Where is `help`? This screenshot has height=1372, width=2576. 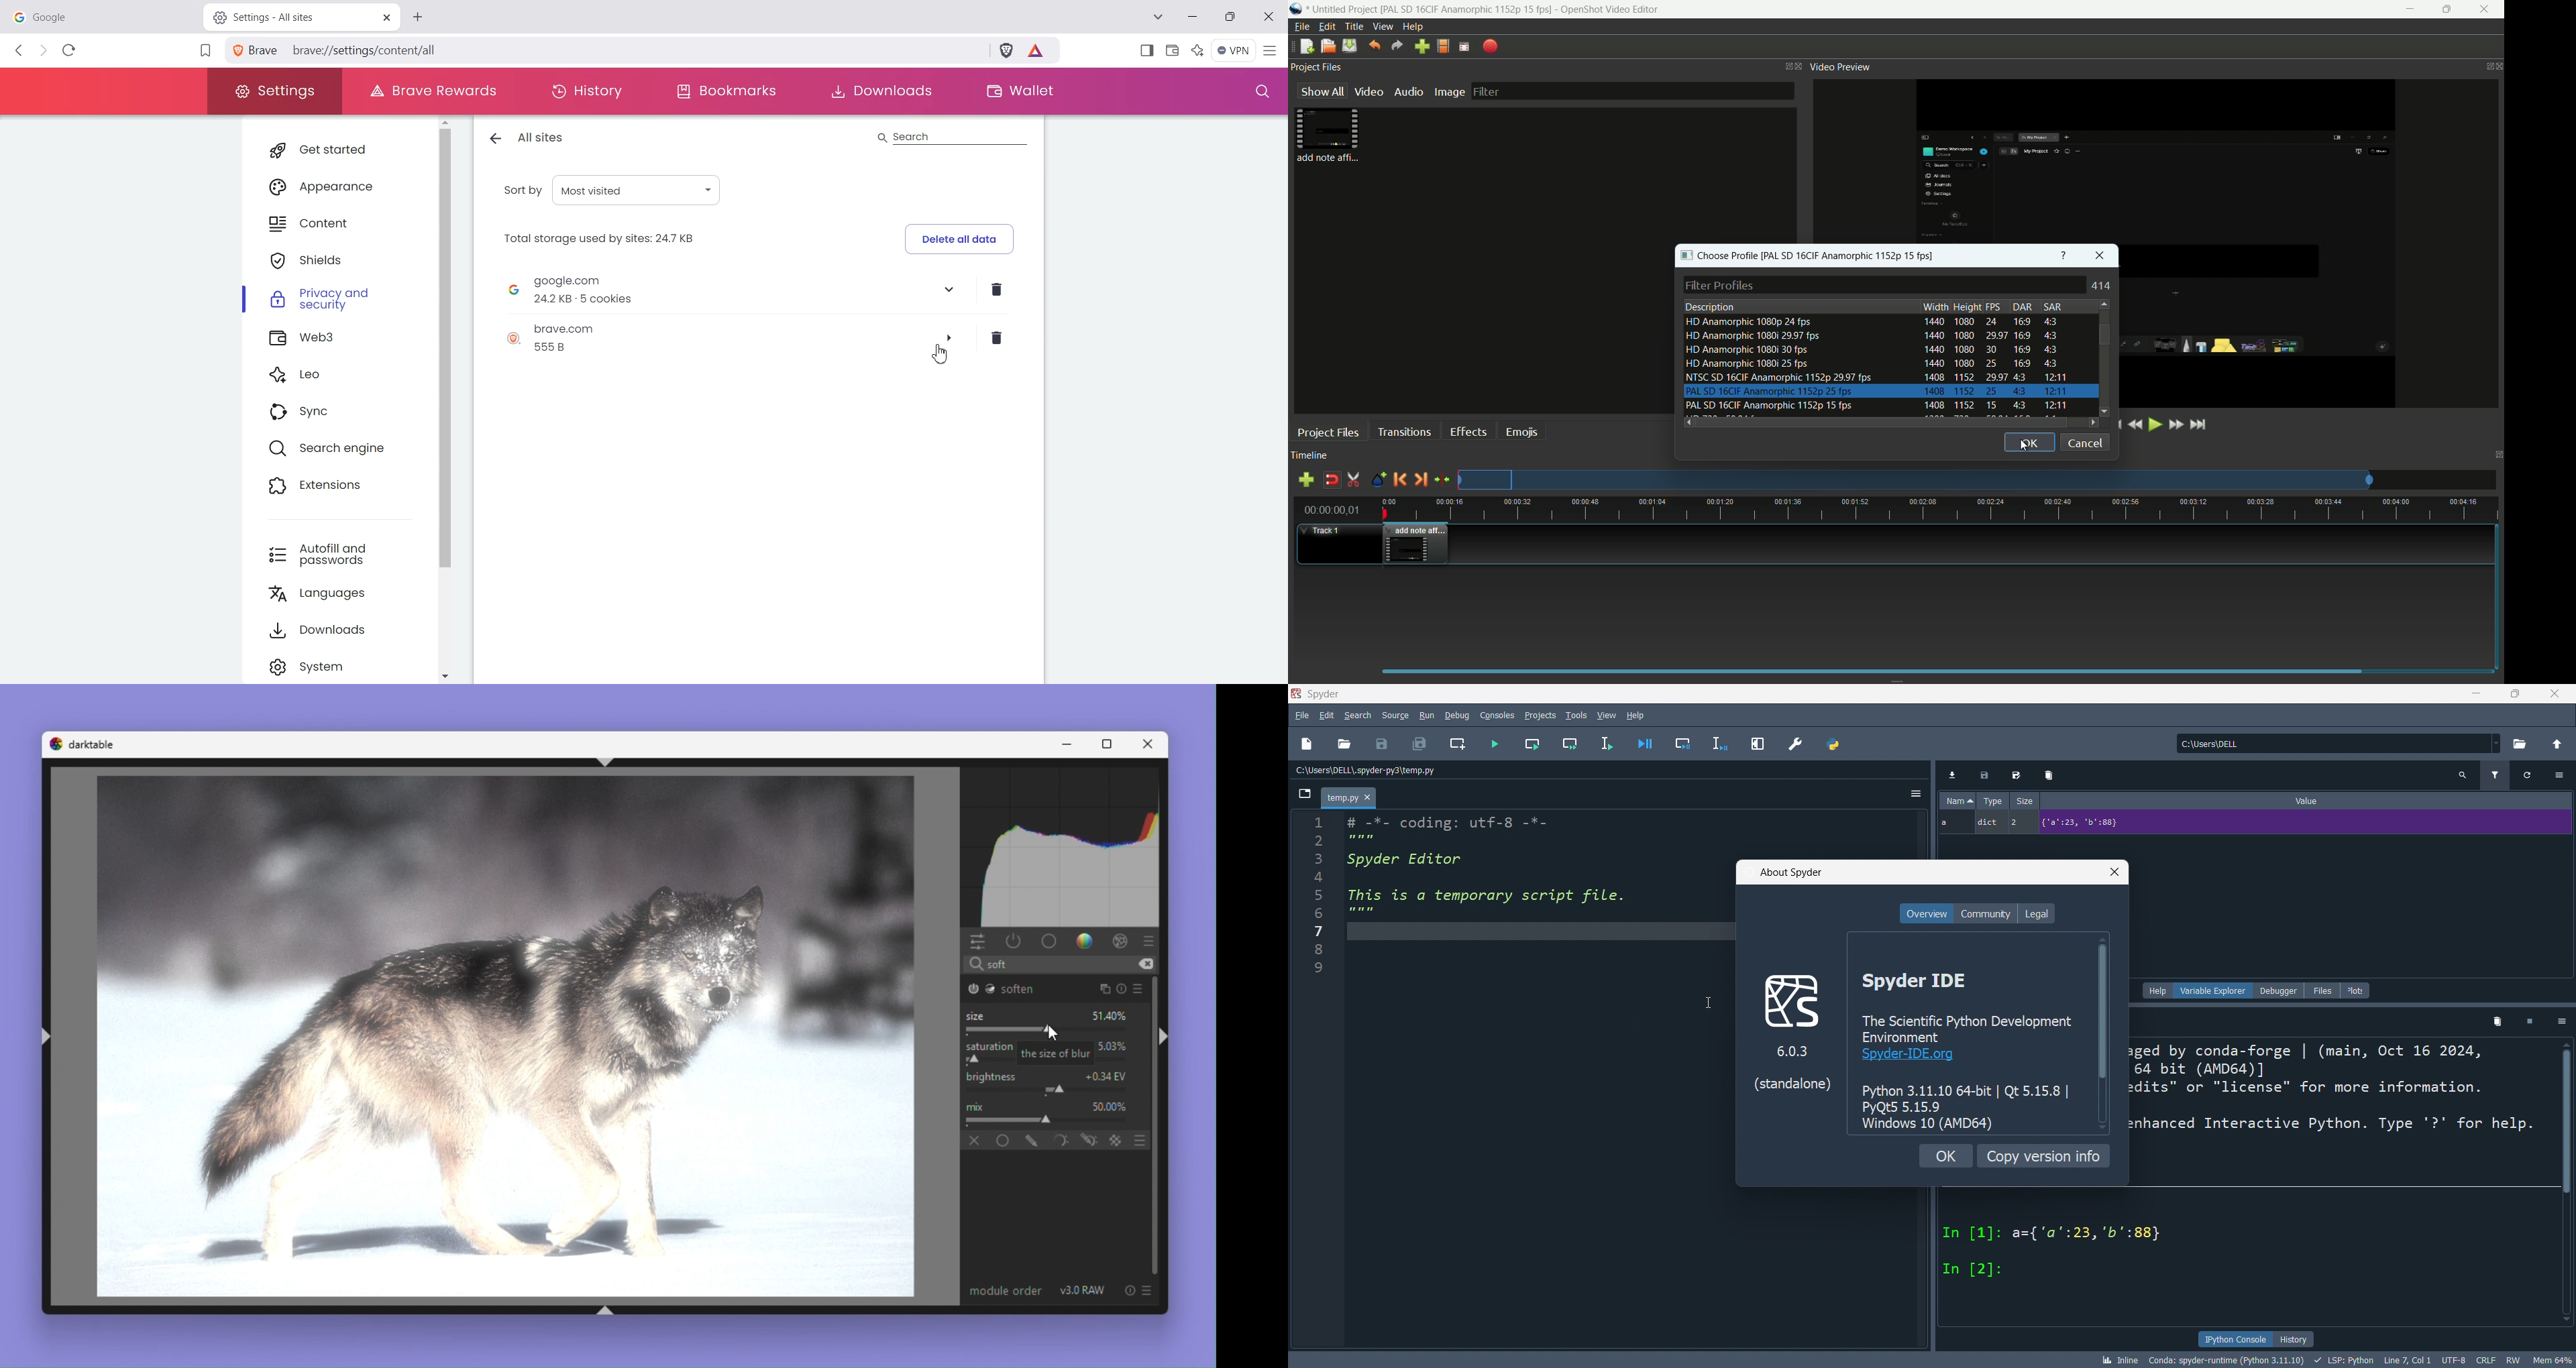 help is located at coordinates (1638, 717).